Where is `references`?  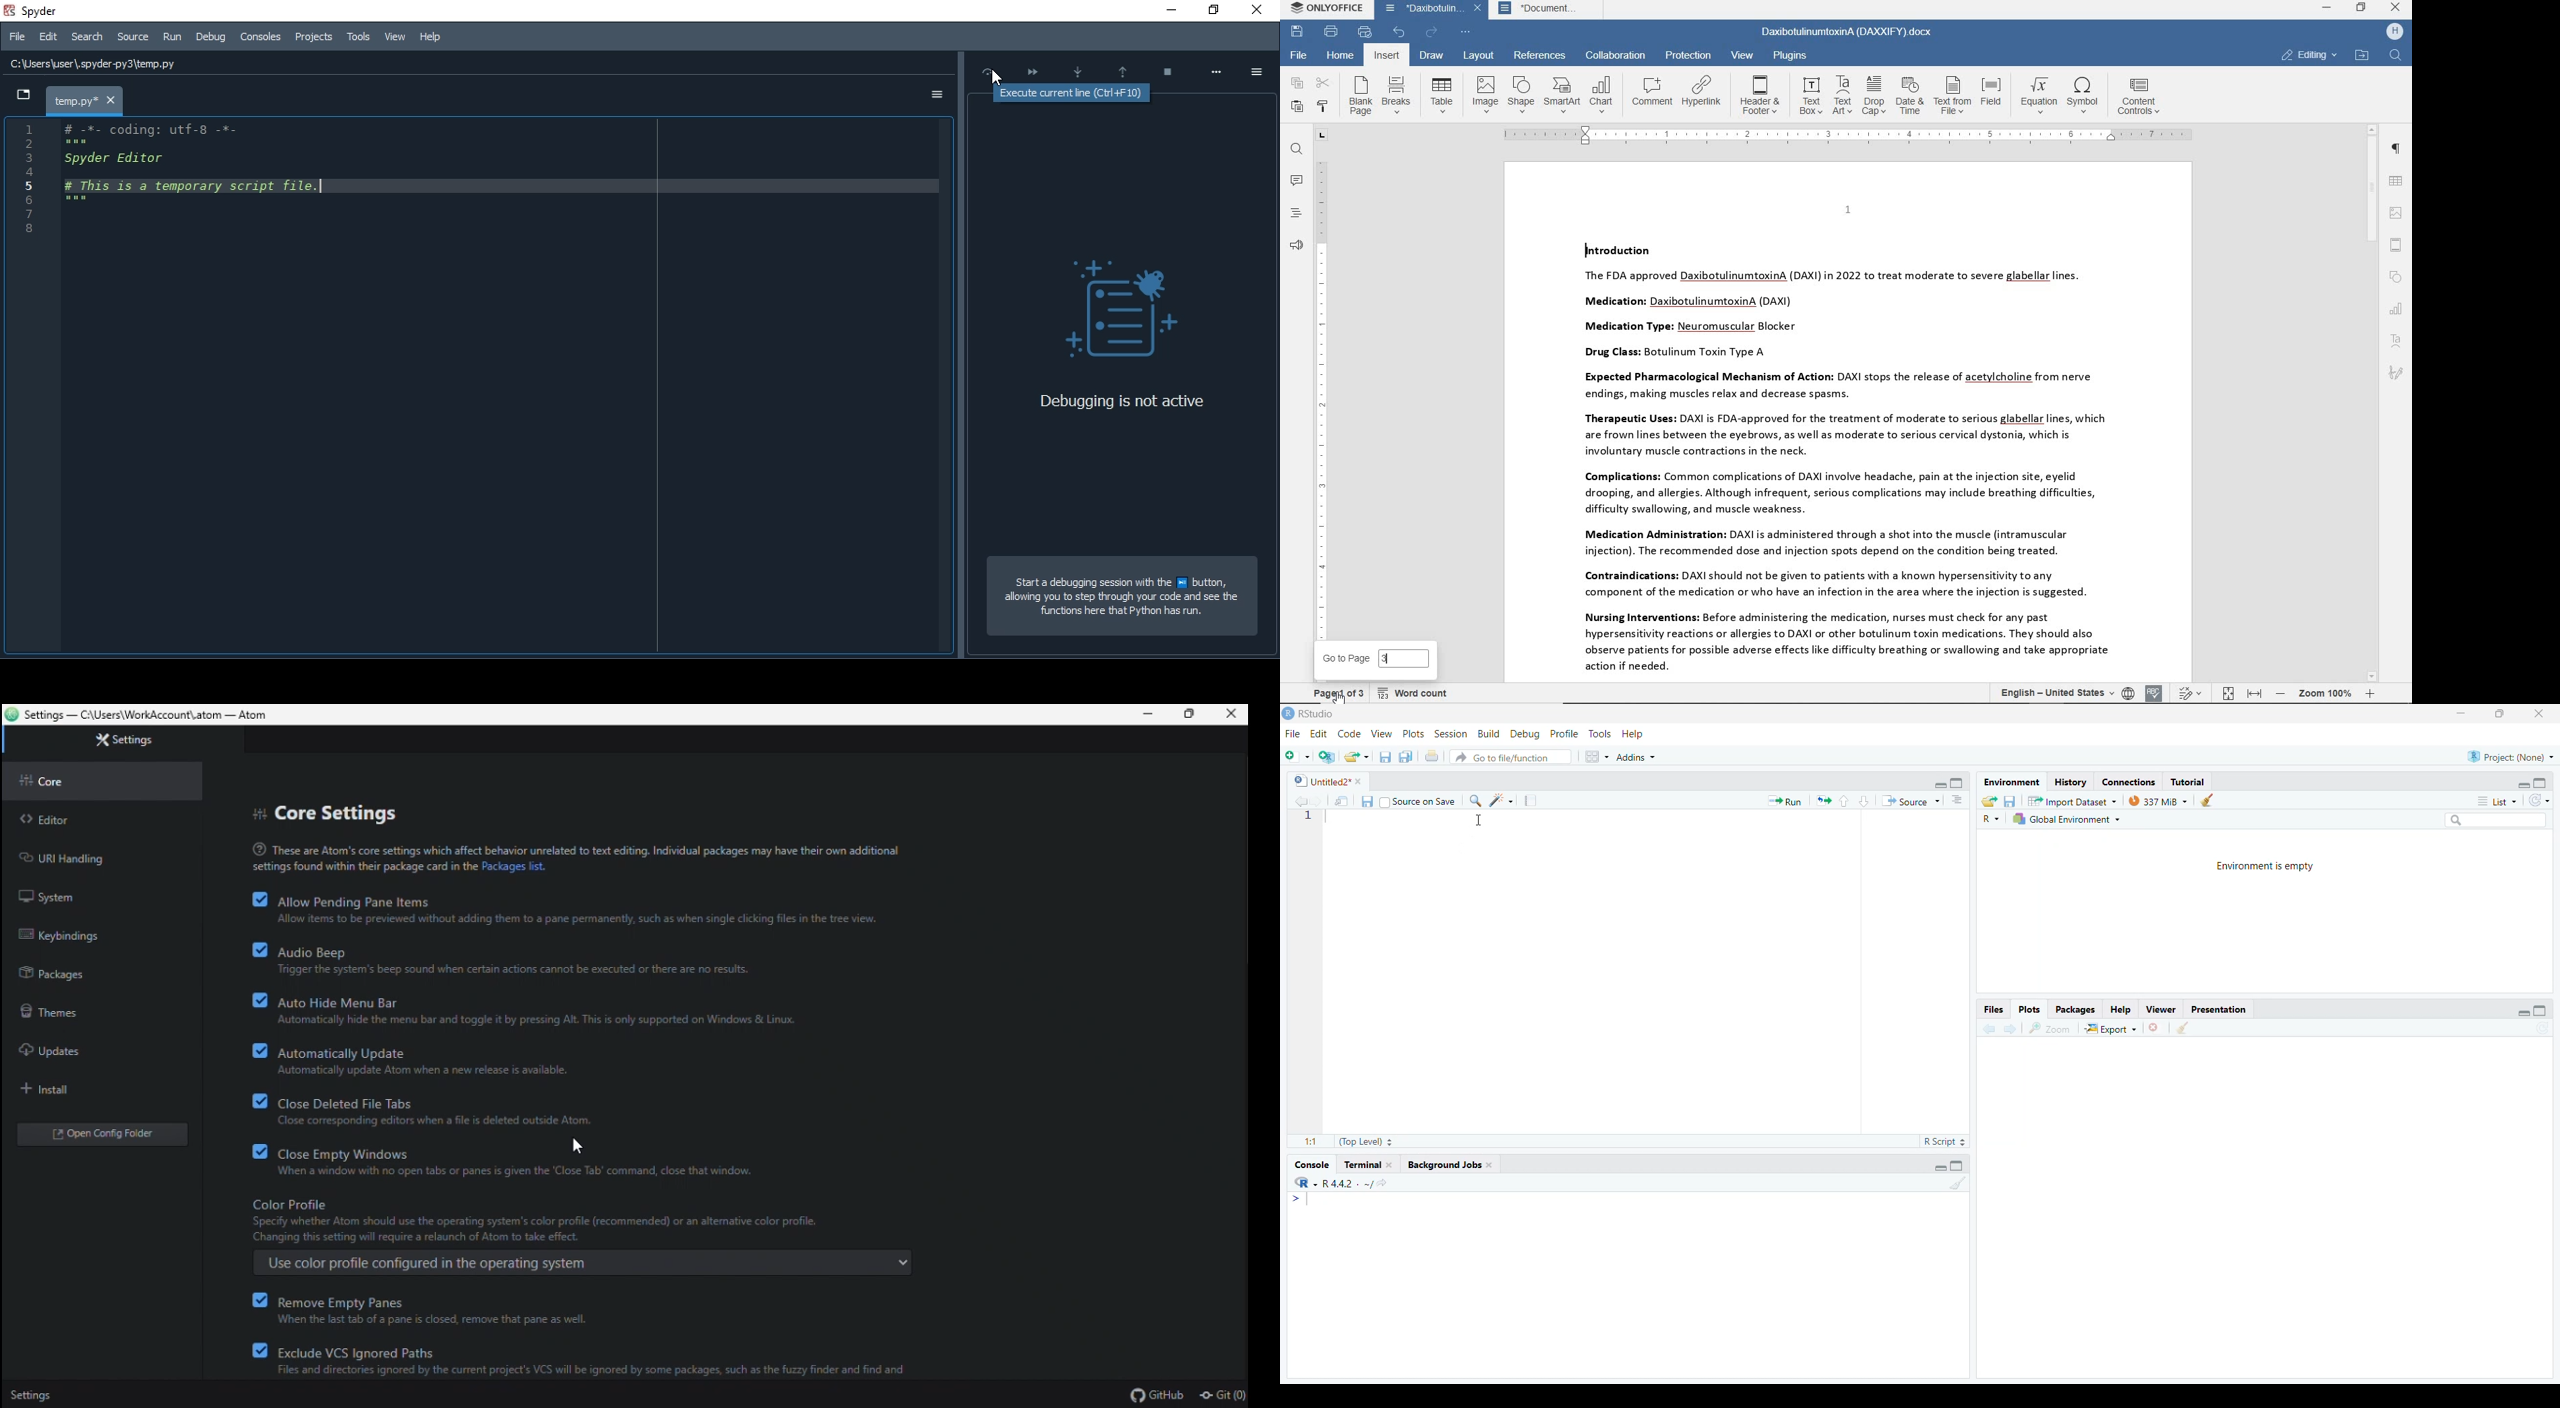 references is located at coordinates (1540, 55).